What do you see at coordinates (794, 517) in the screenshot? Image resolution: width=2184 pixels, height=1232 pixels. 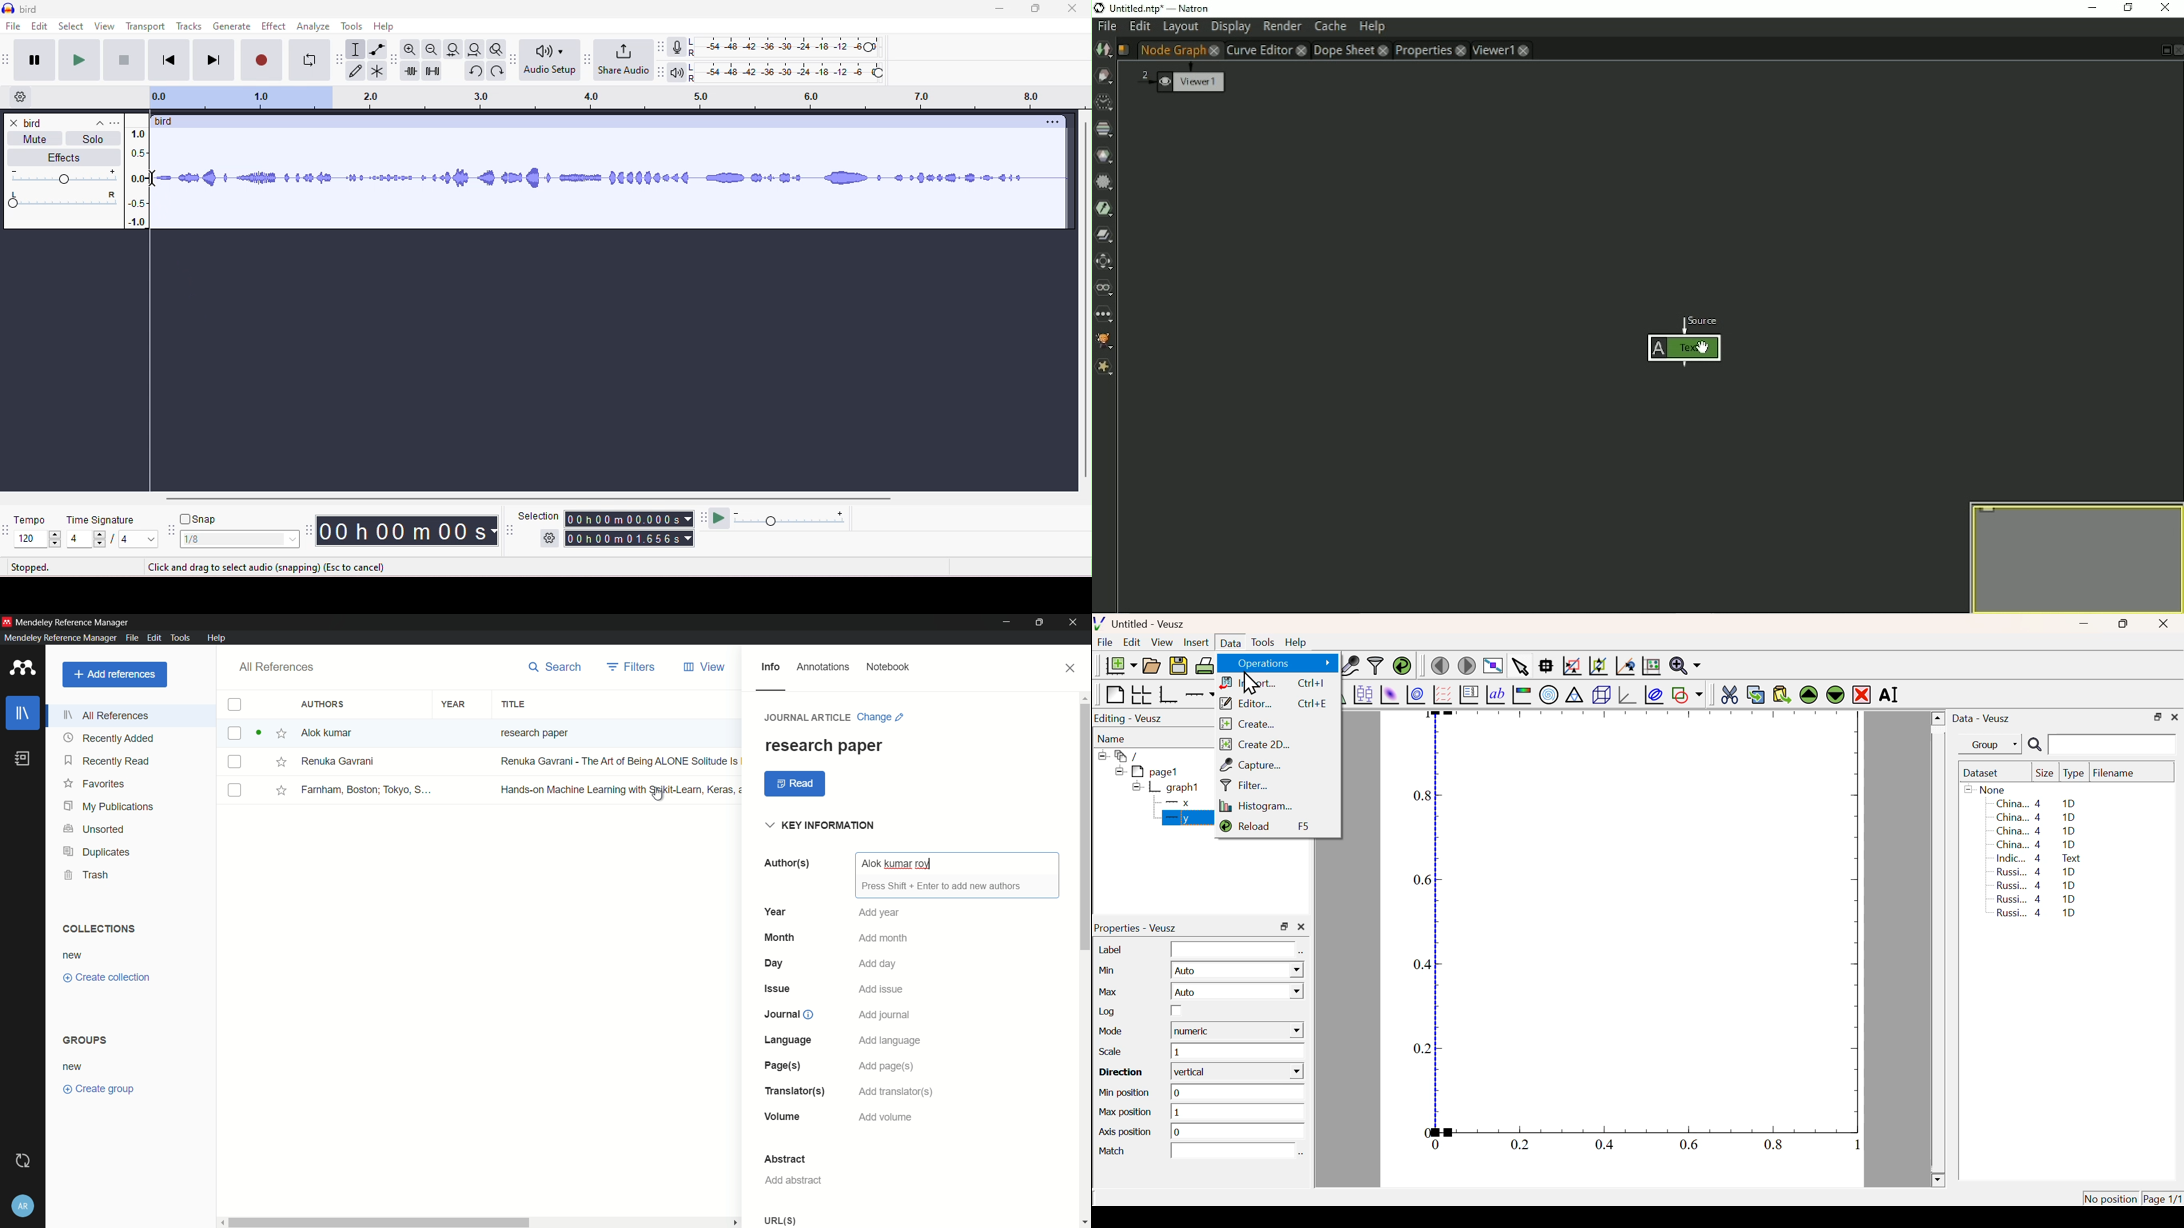 I see `playback speed` at bounding box center [794, 517].